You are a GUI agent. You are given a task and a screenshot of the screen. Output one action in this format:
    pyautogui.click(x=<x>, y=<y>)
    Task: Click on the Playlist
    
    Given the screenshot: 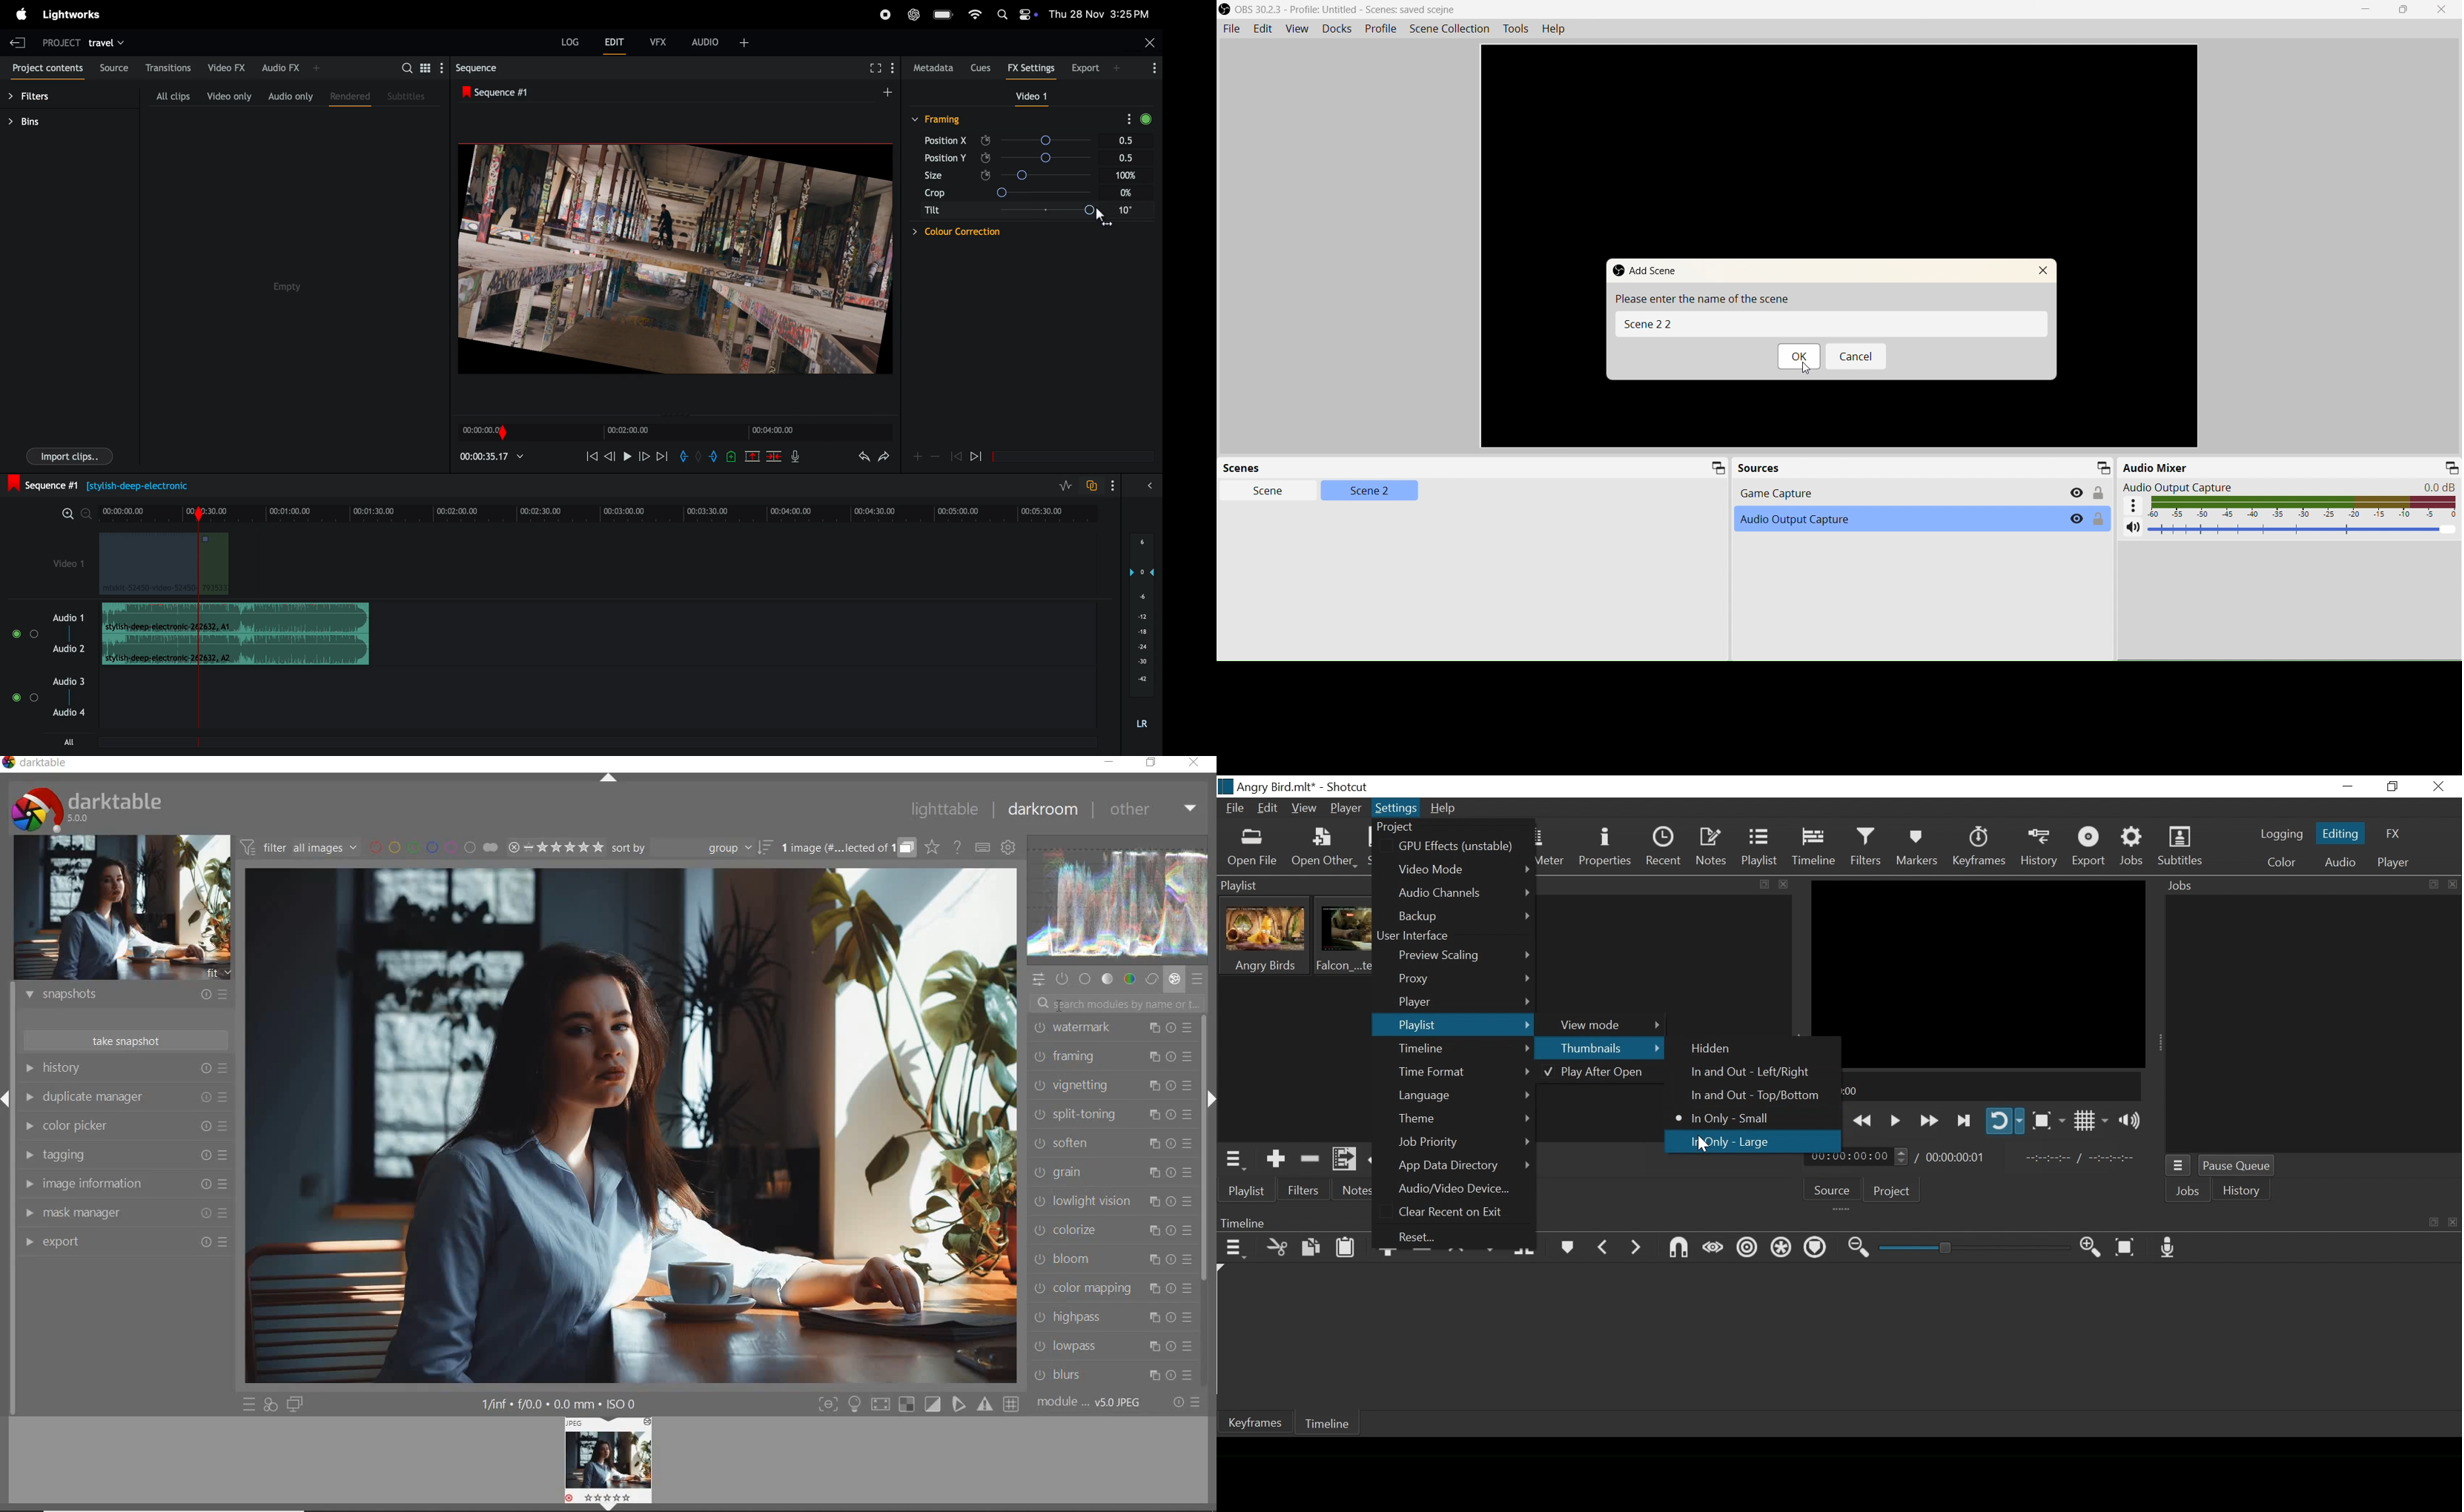 What is the action you would take?
    pyautogui.click(x=1249, y=1192)
    